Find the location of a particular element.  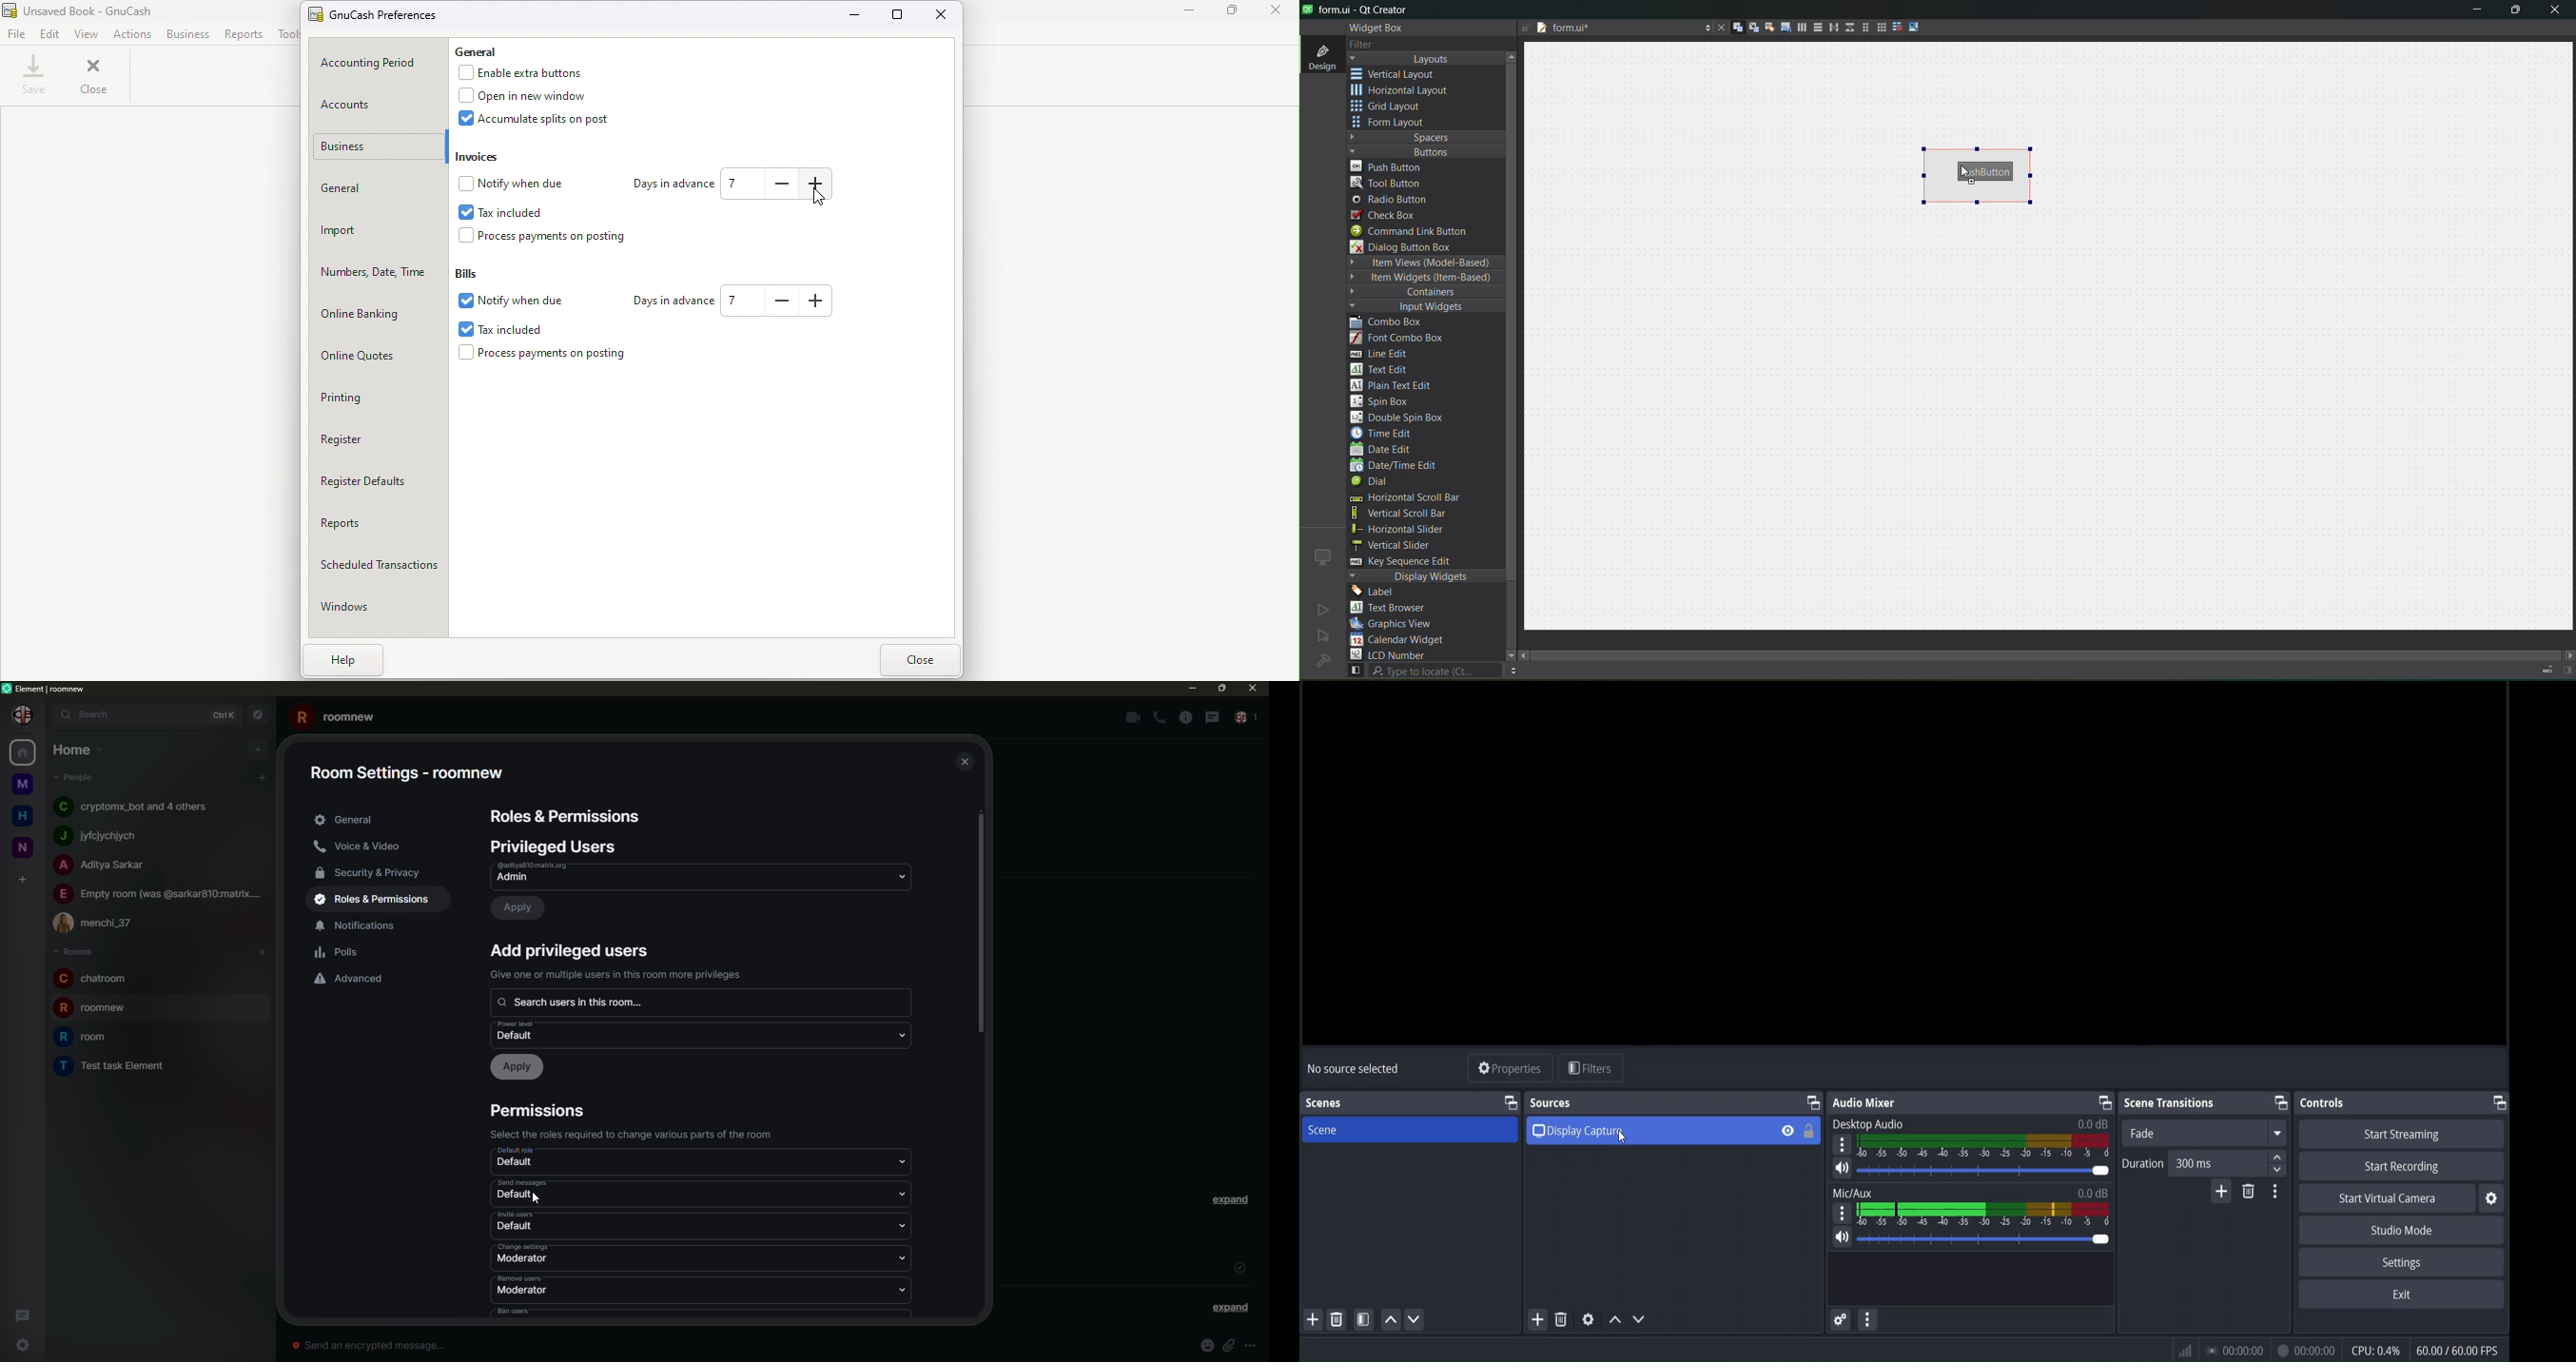

change is located at coordinates (524, 1246).